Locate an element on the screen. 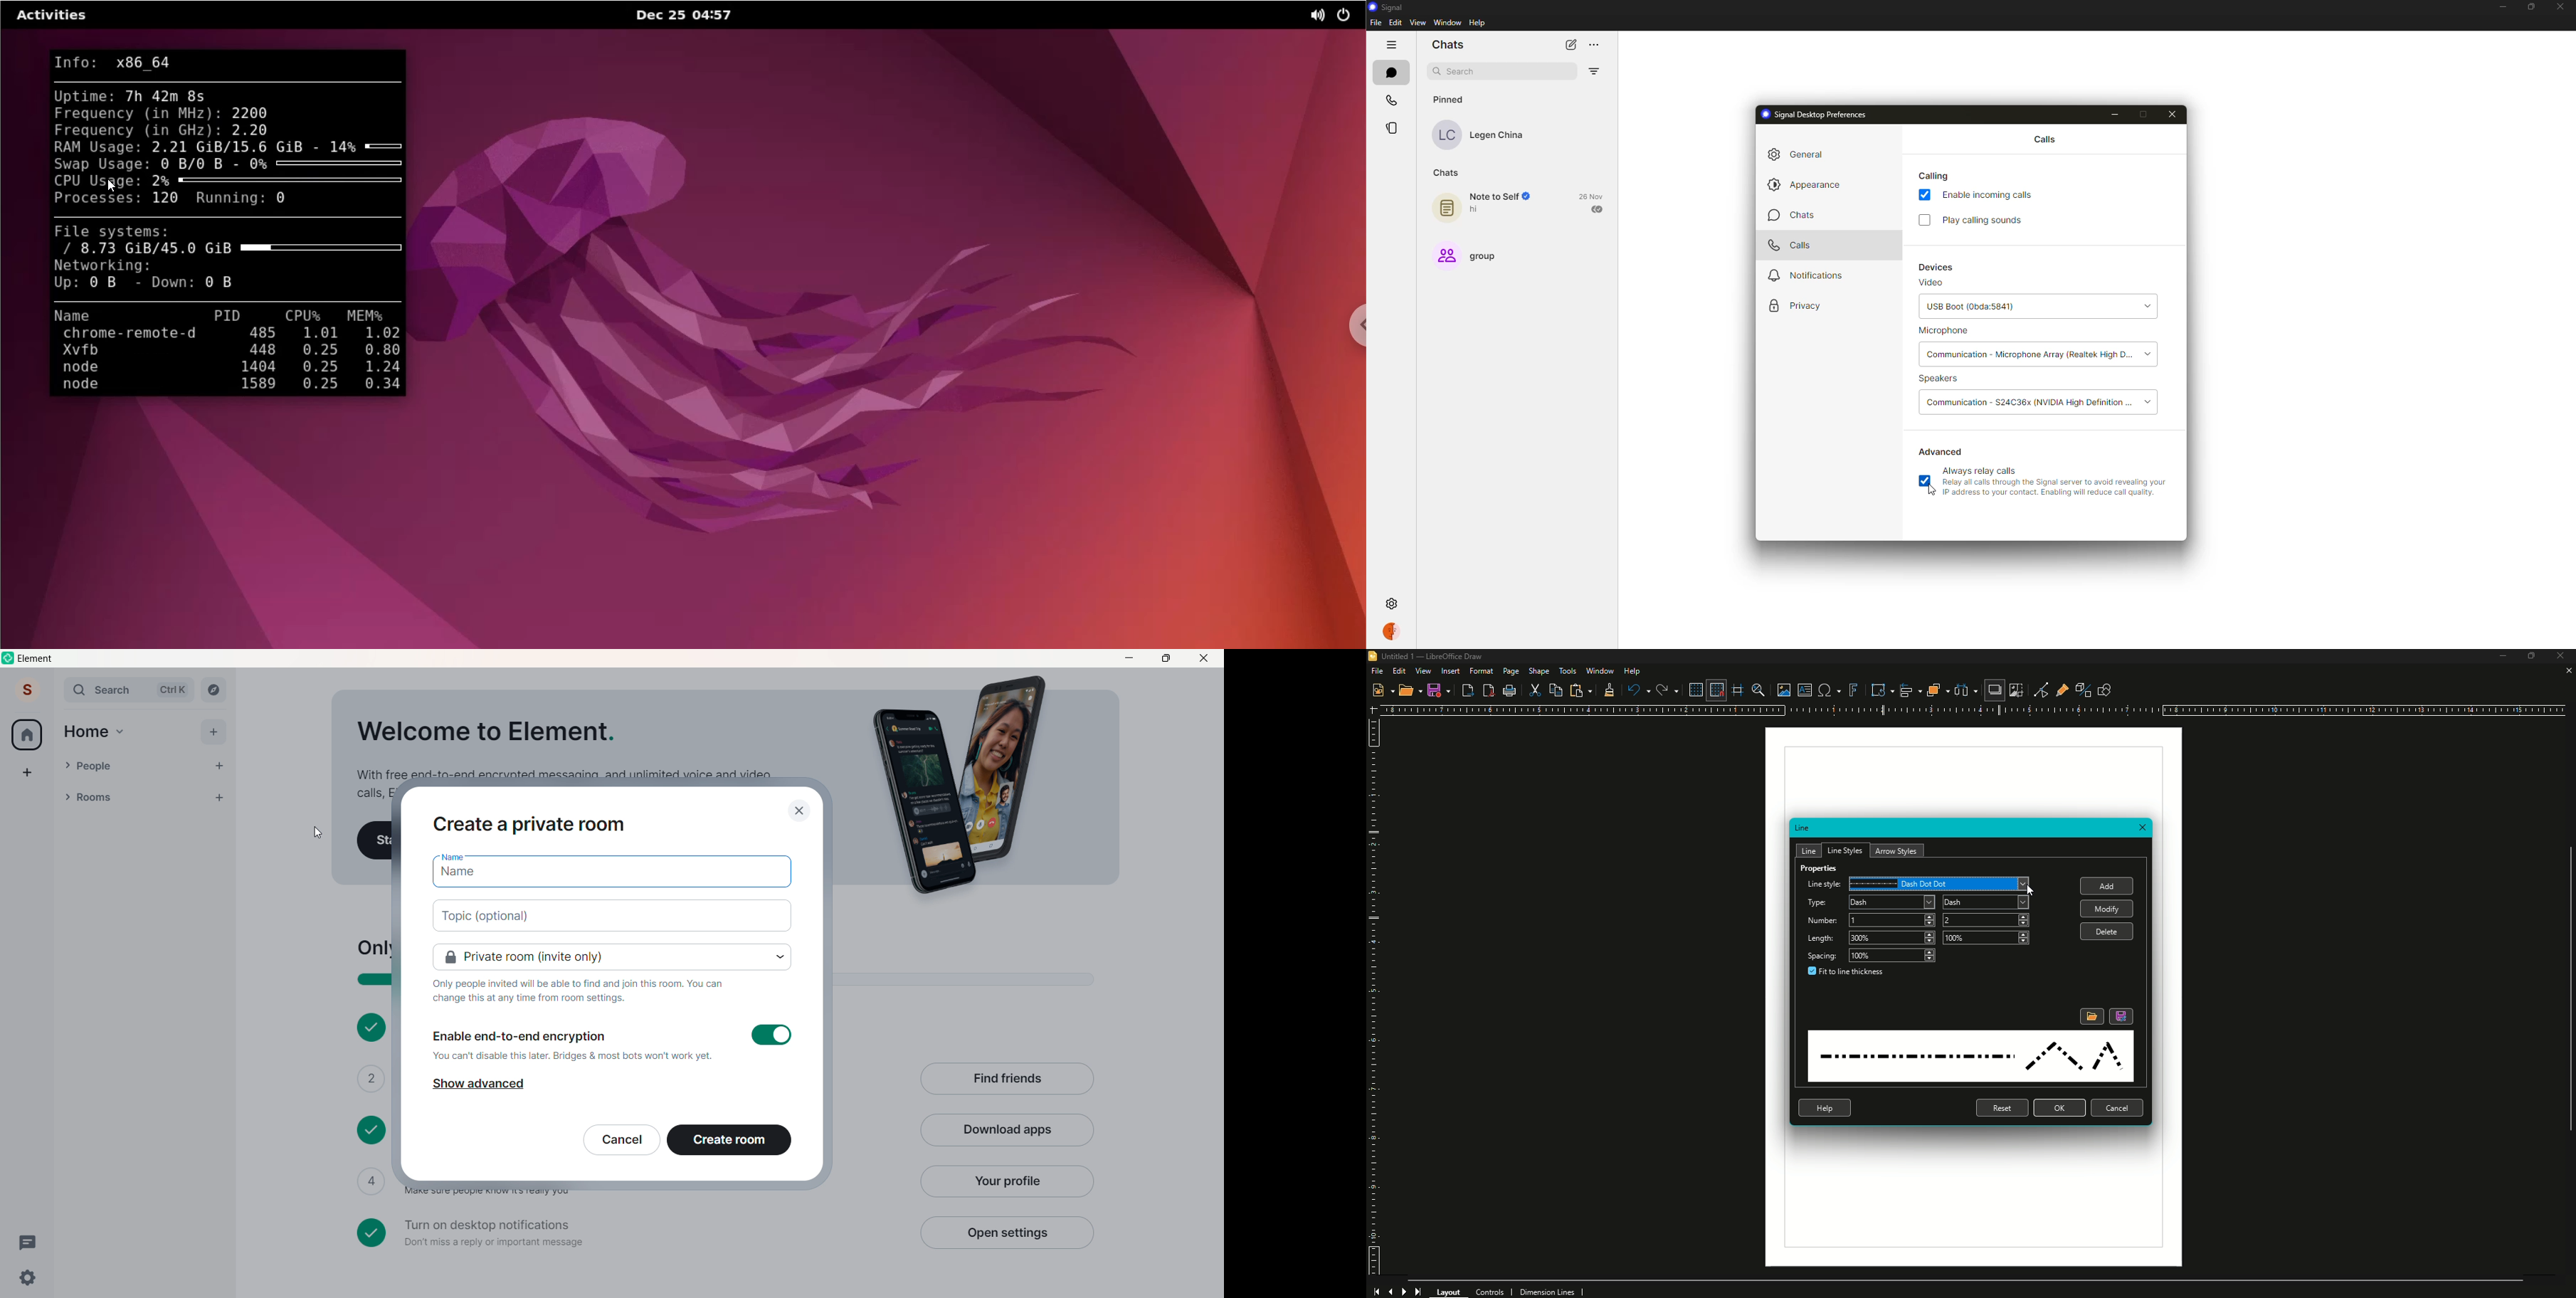 The image size is (2576, 1316). Show Draw Function is located at coordinates (2104, 689).